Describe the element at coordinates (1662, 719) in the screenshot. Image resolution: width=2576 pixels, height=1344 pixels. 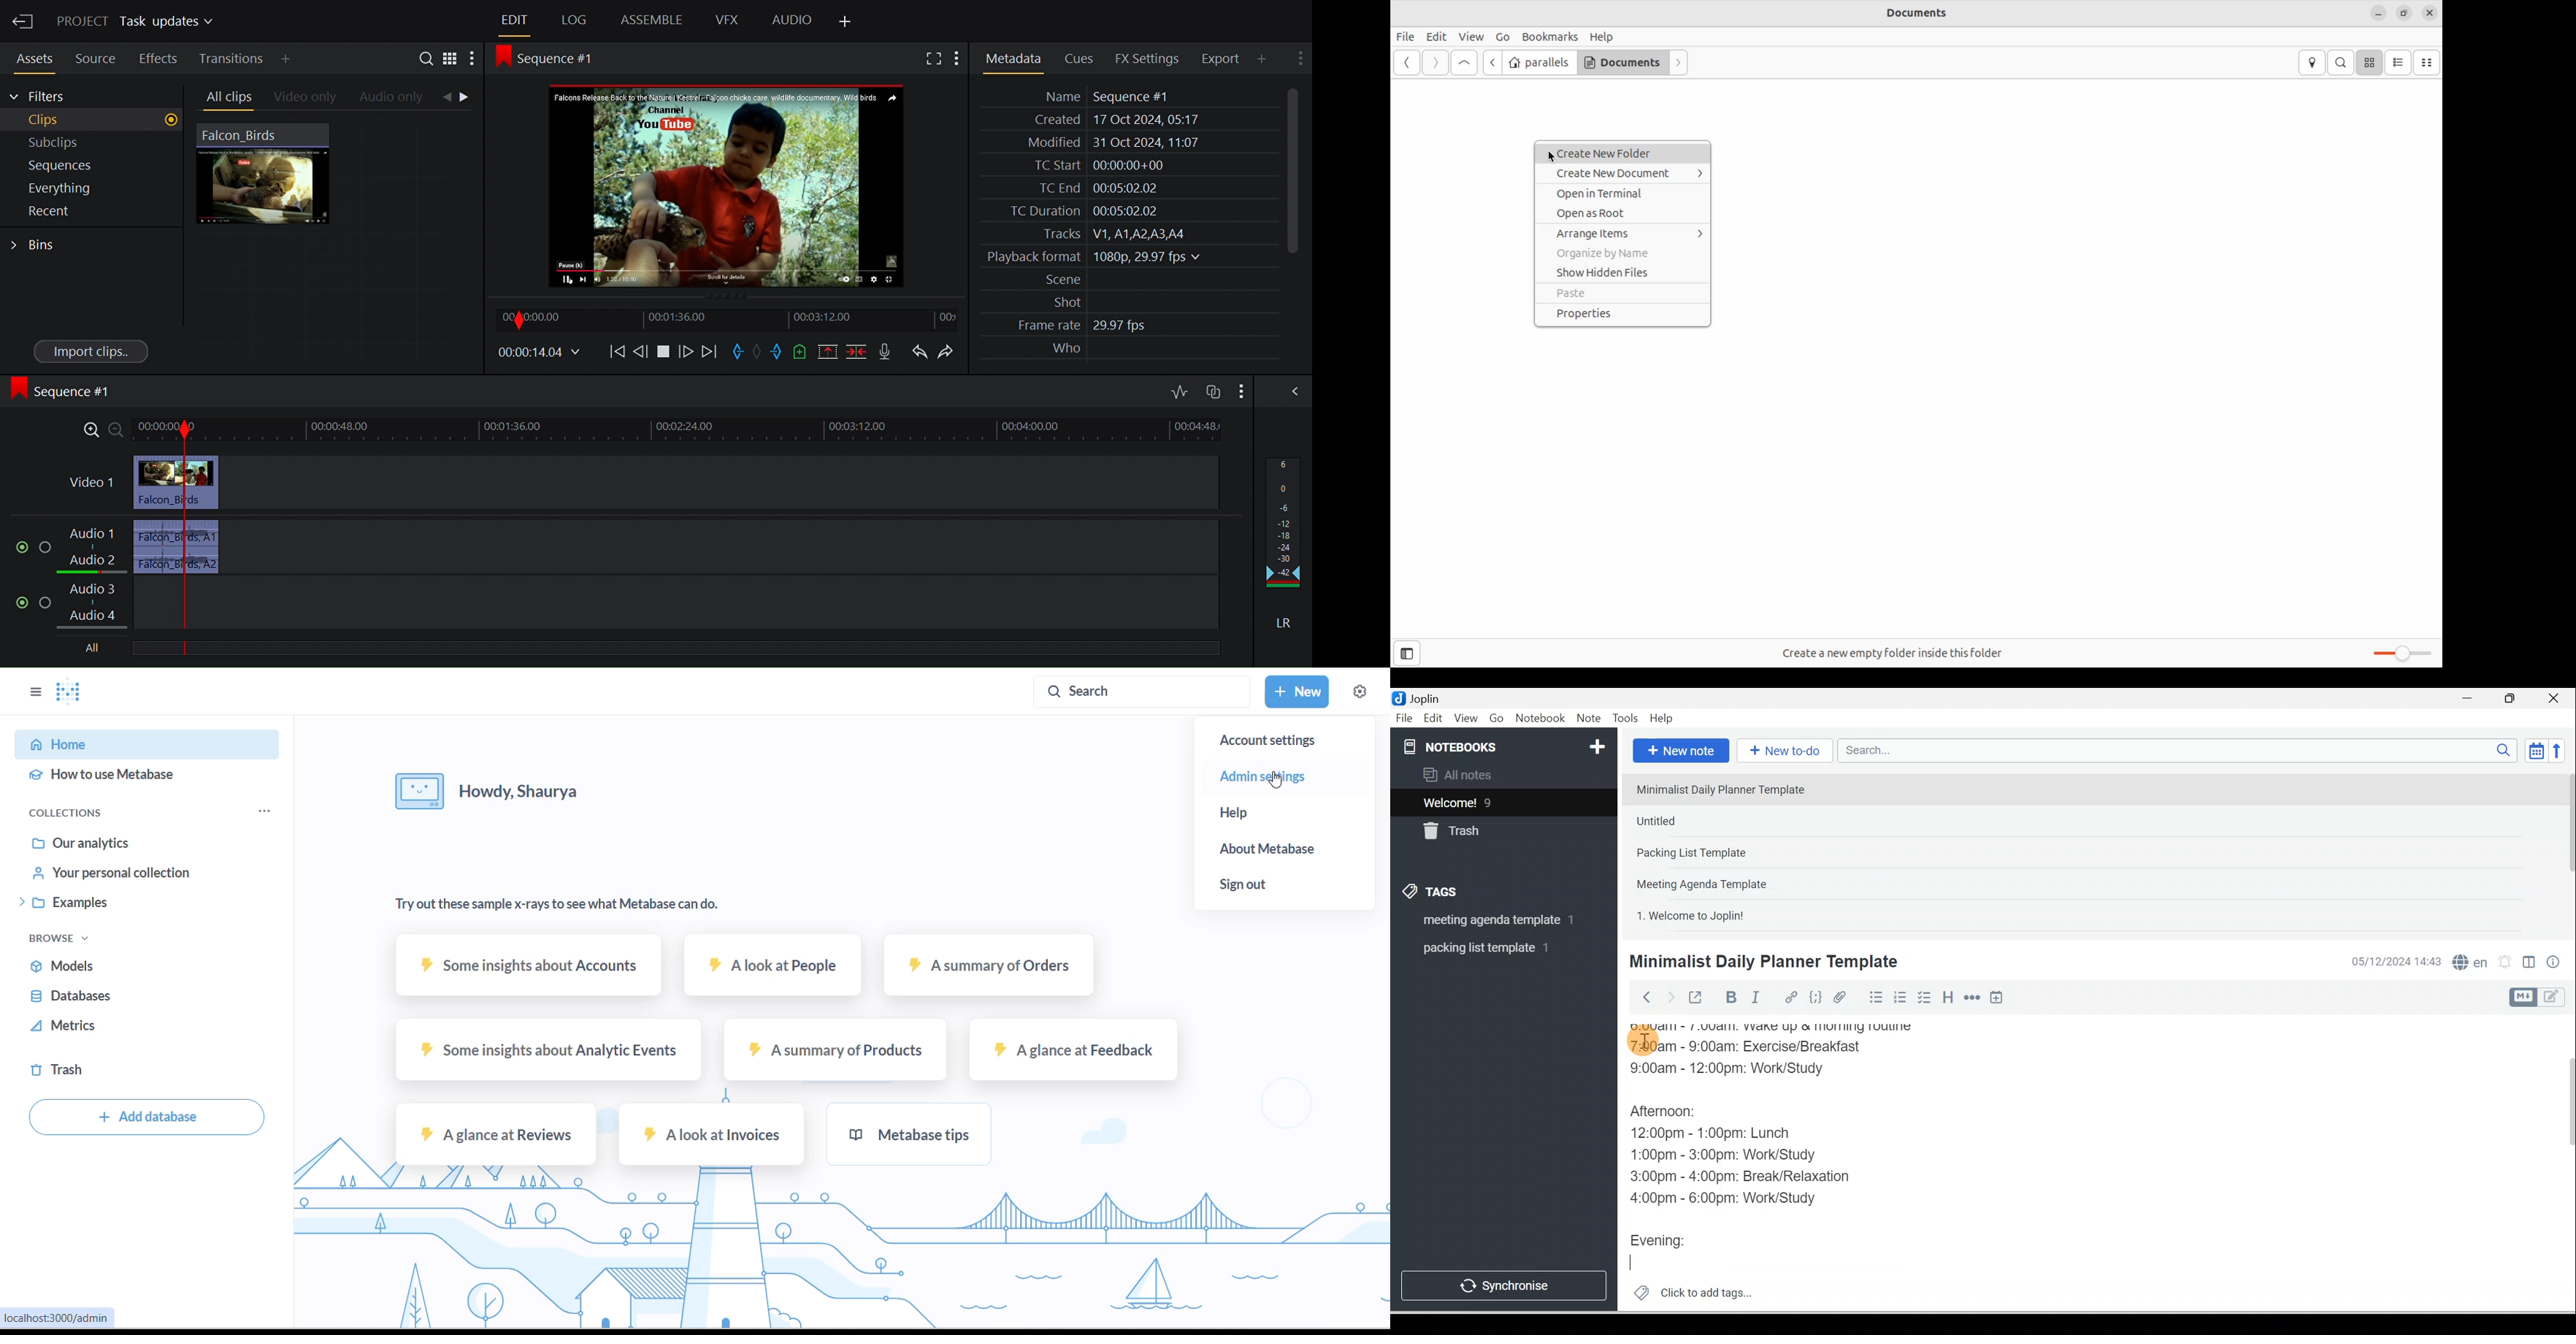
I see `Help` at that location.